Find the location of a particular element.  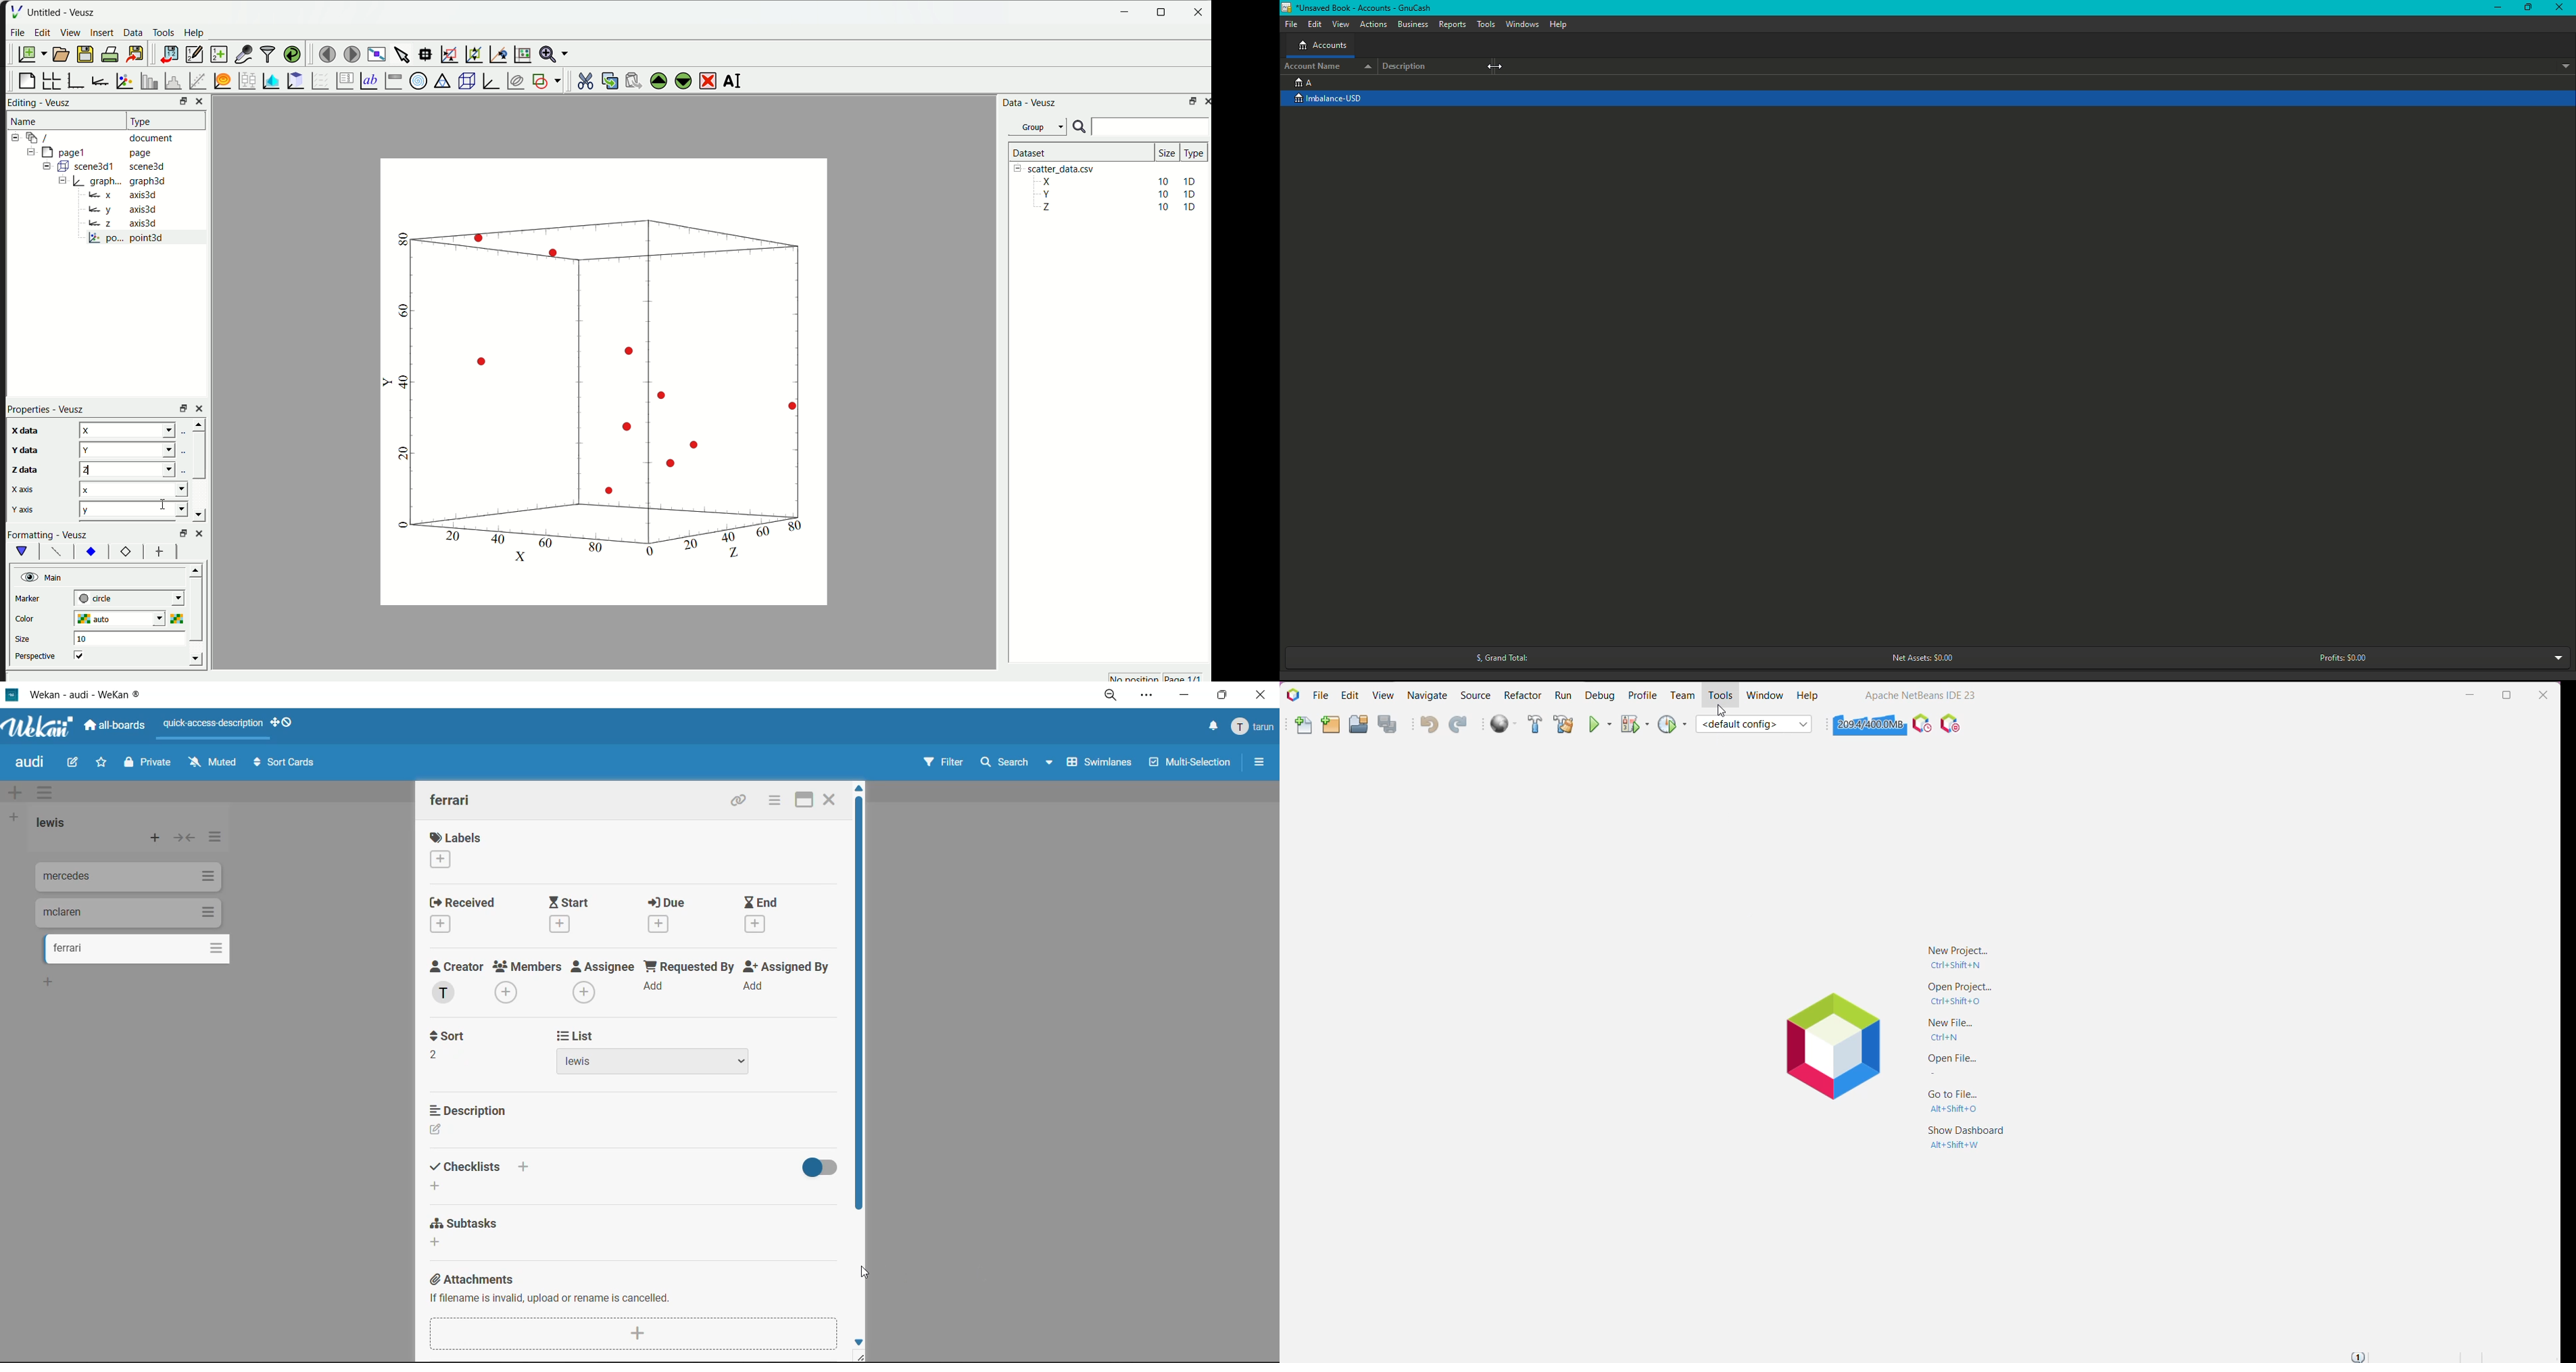

New Project is located at coordinates (1330, 726).